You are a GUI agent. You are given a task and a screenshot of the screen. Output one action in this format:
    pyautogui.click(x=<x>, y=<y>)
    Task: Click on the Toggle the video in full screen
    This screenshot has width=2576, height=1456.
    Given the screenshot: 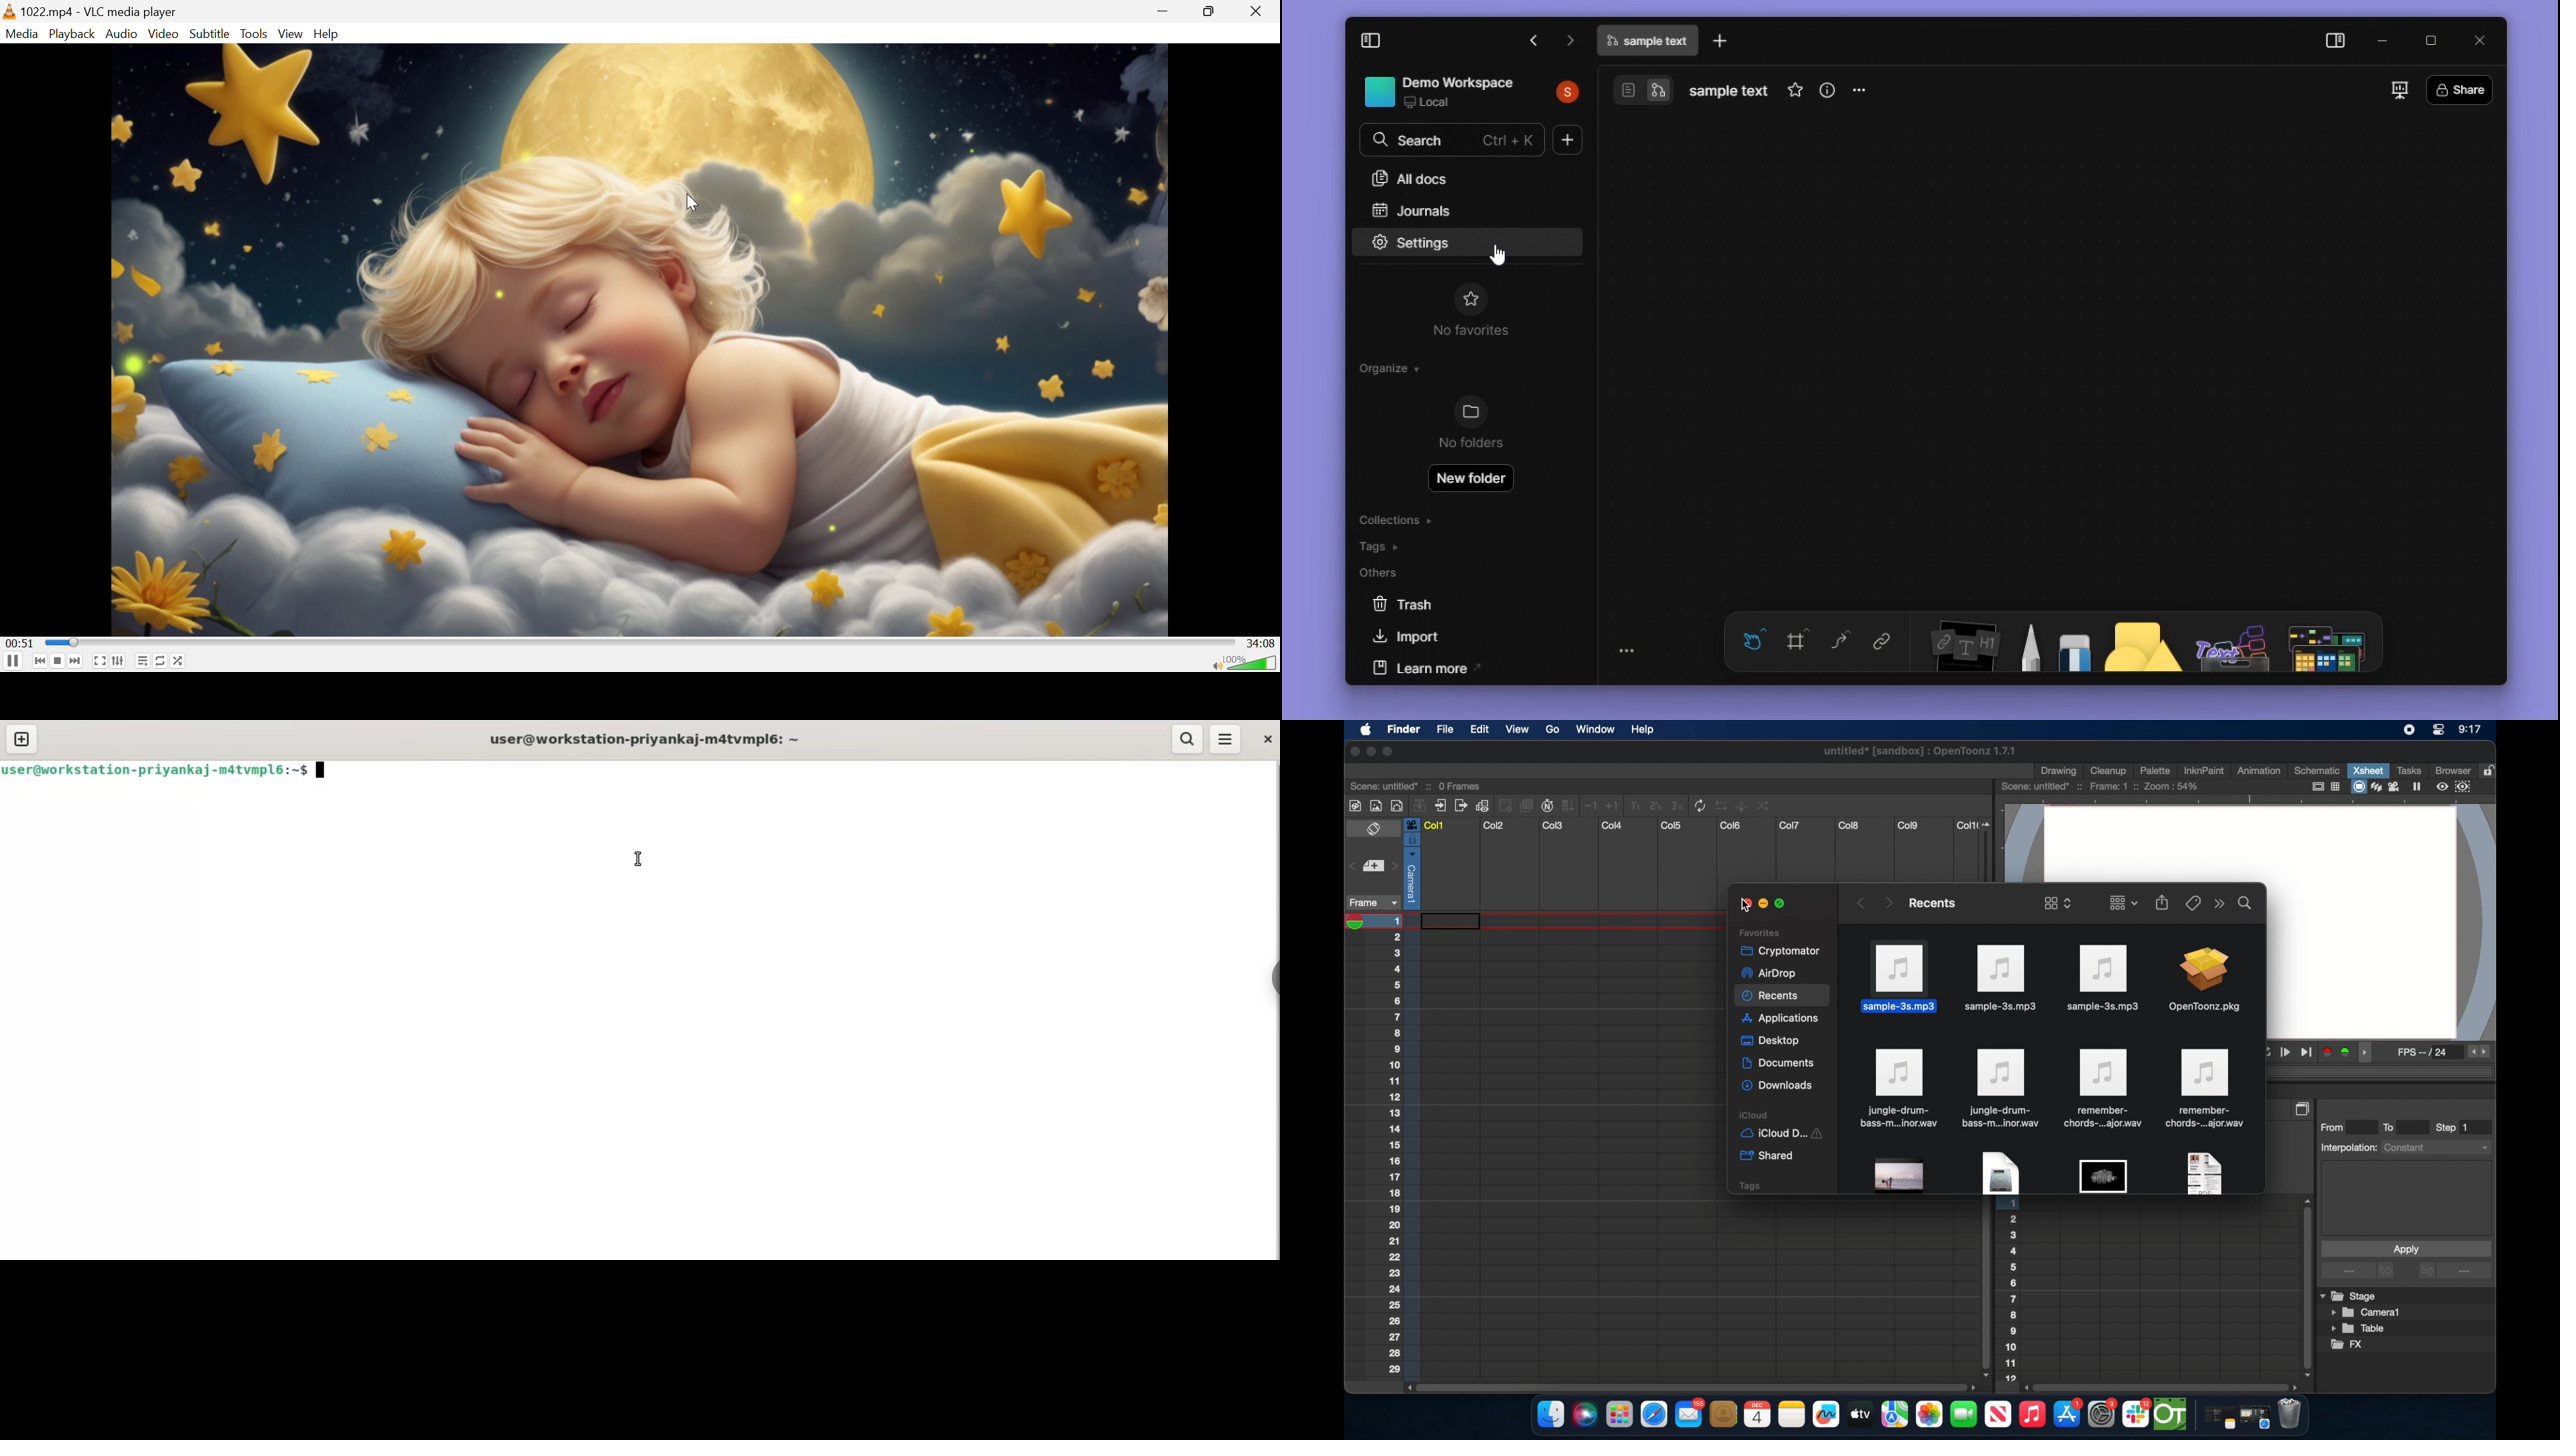 What is the action you would take?
    pyautogui.click(x=100, y=663)
    